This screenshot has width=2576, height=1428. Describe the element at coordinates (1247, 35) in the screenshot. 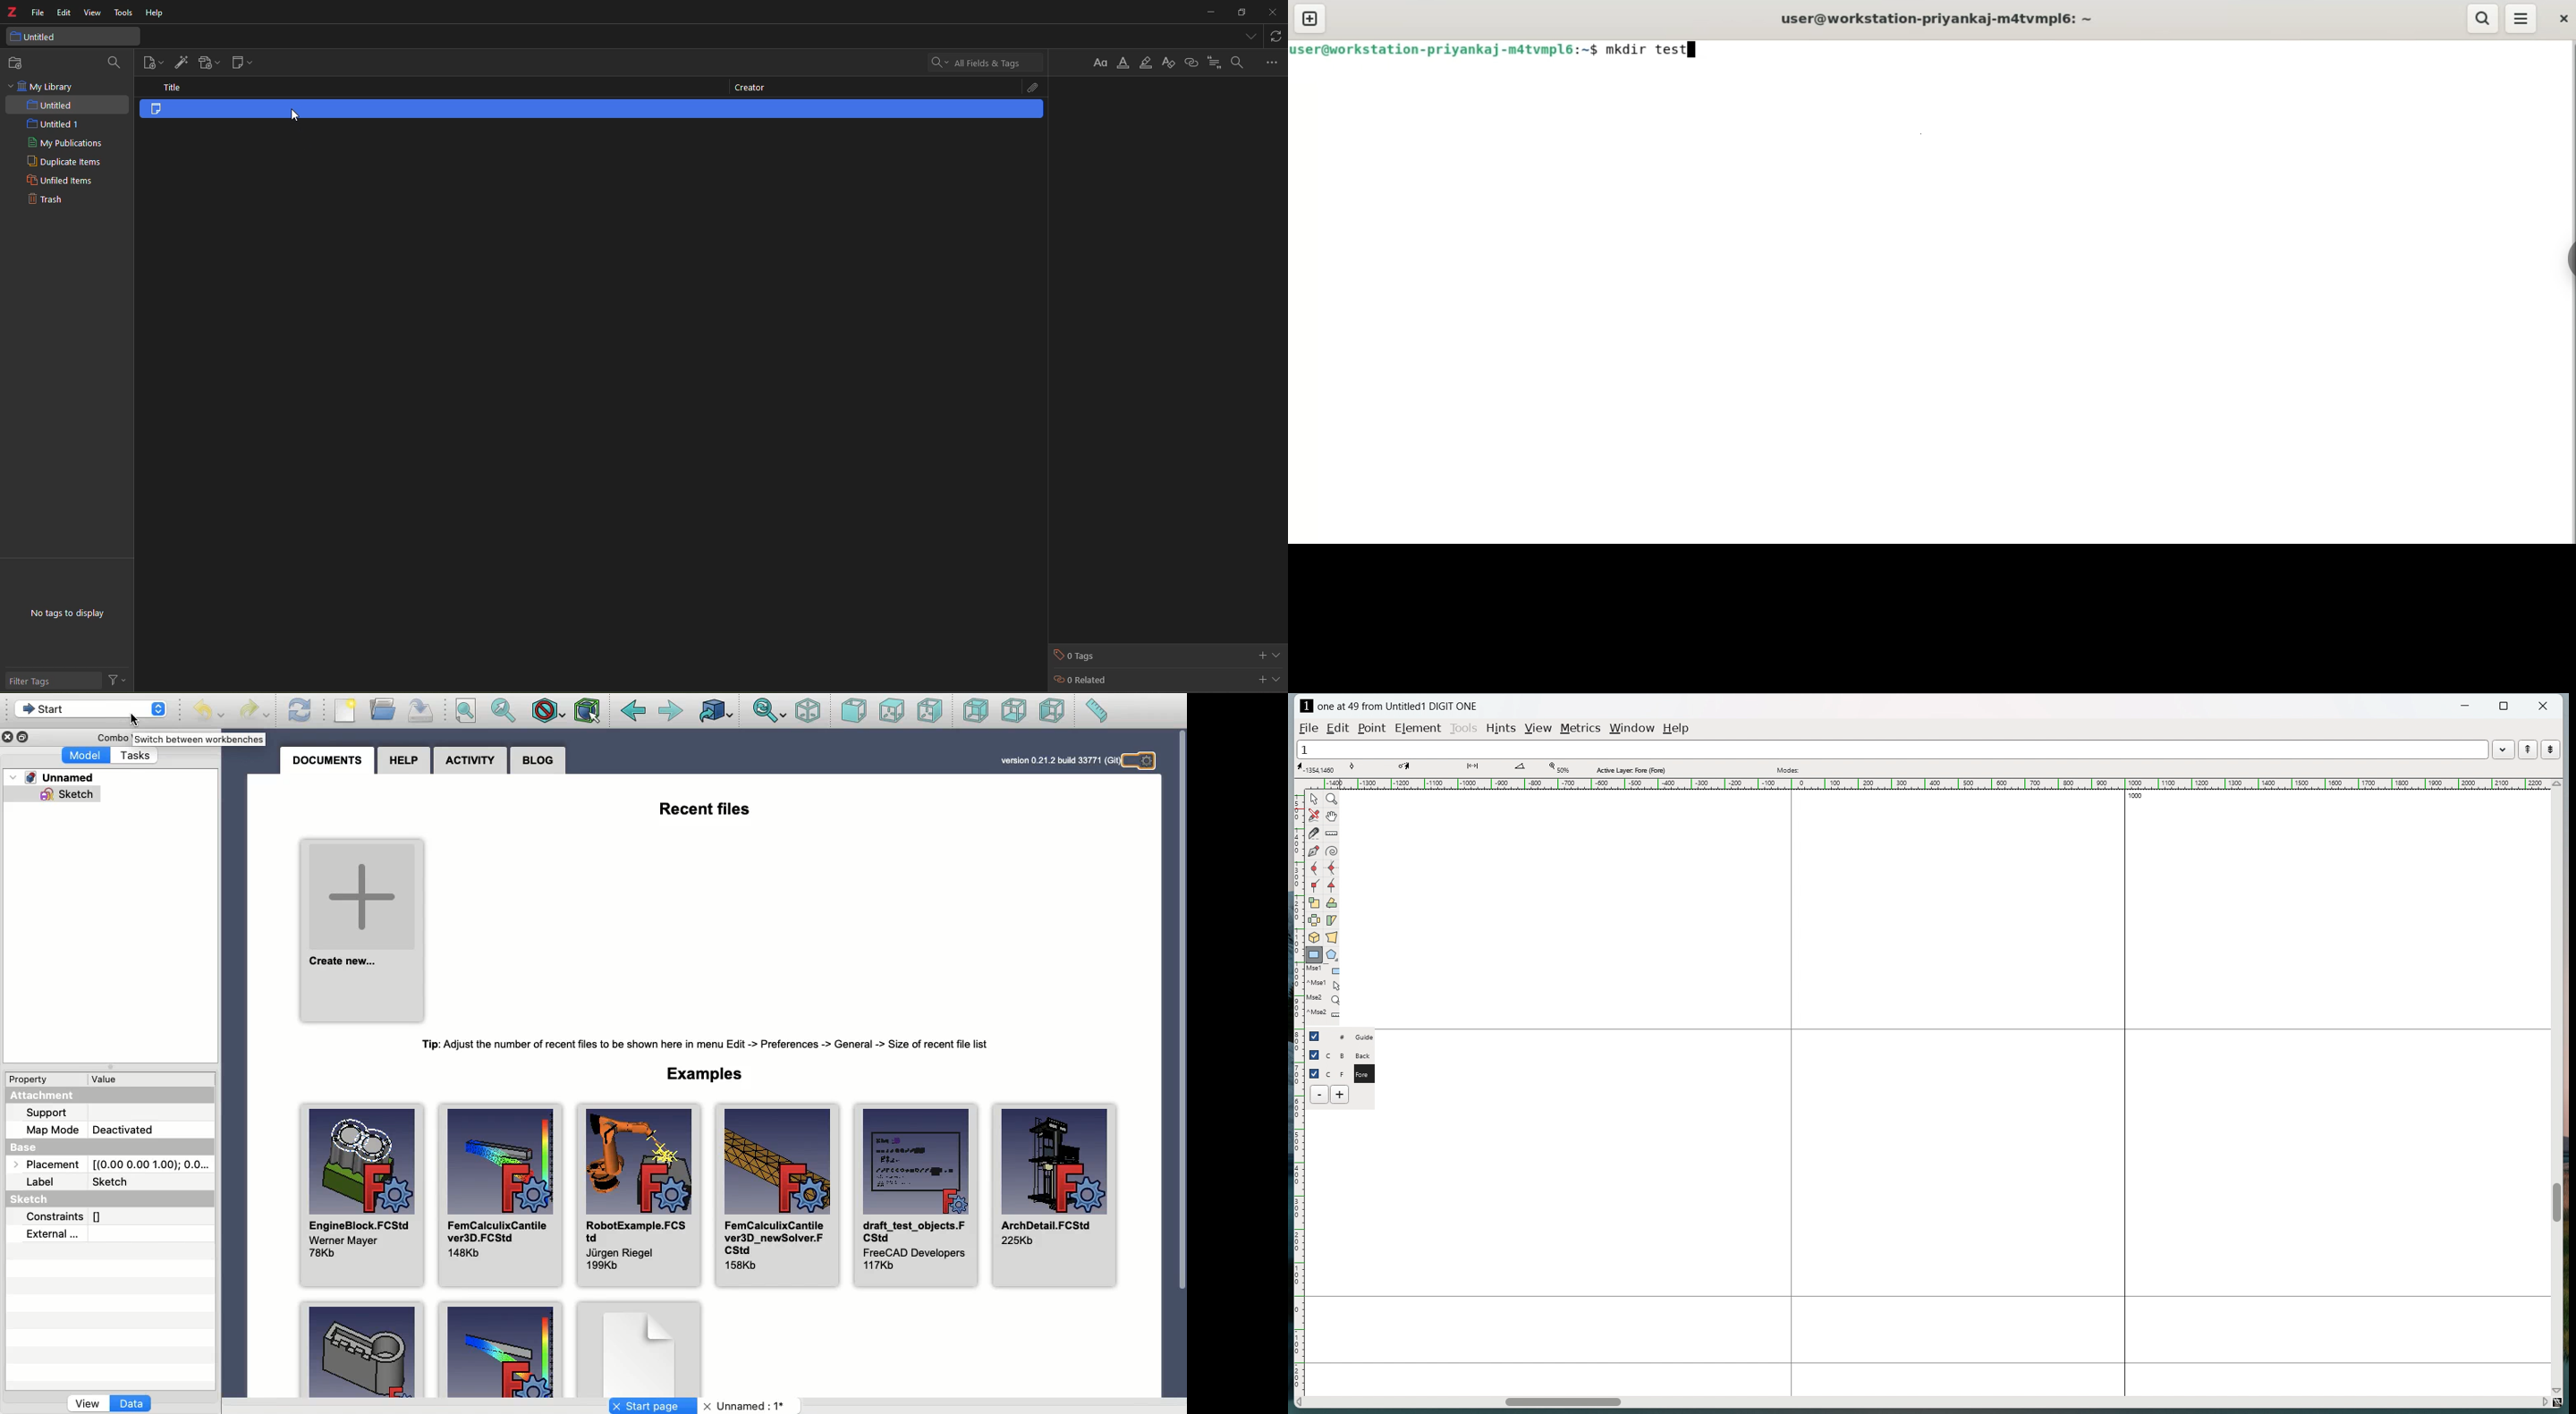

I see `tabs` at that location.